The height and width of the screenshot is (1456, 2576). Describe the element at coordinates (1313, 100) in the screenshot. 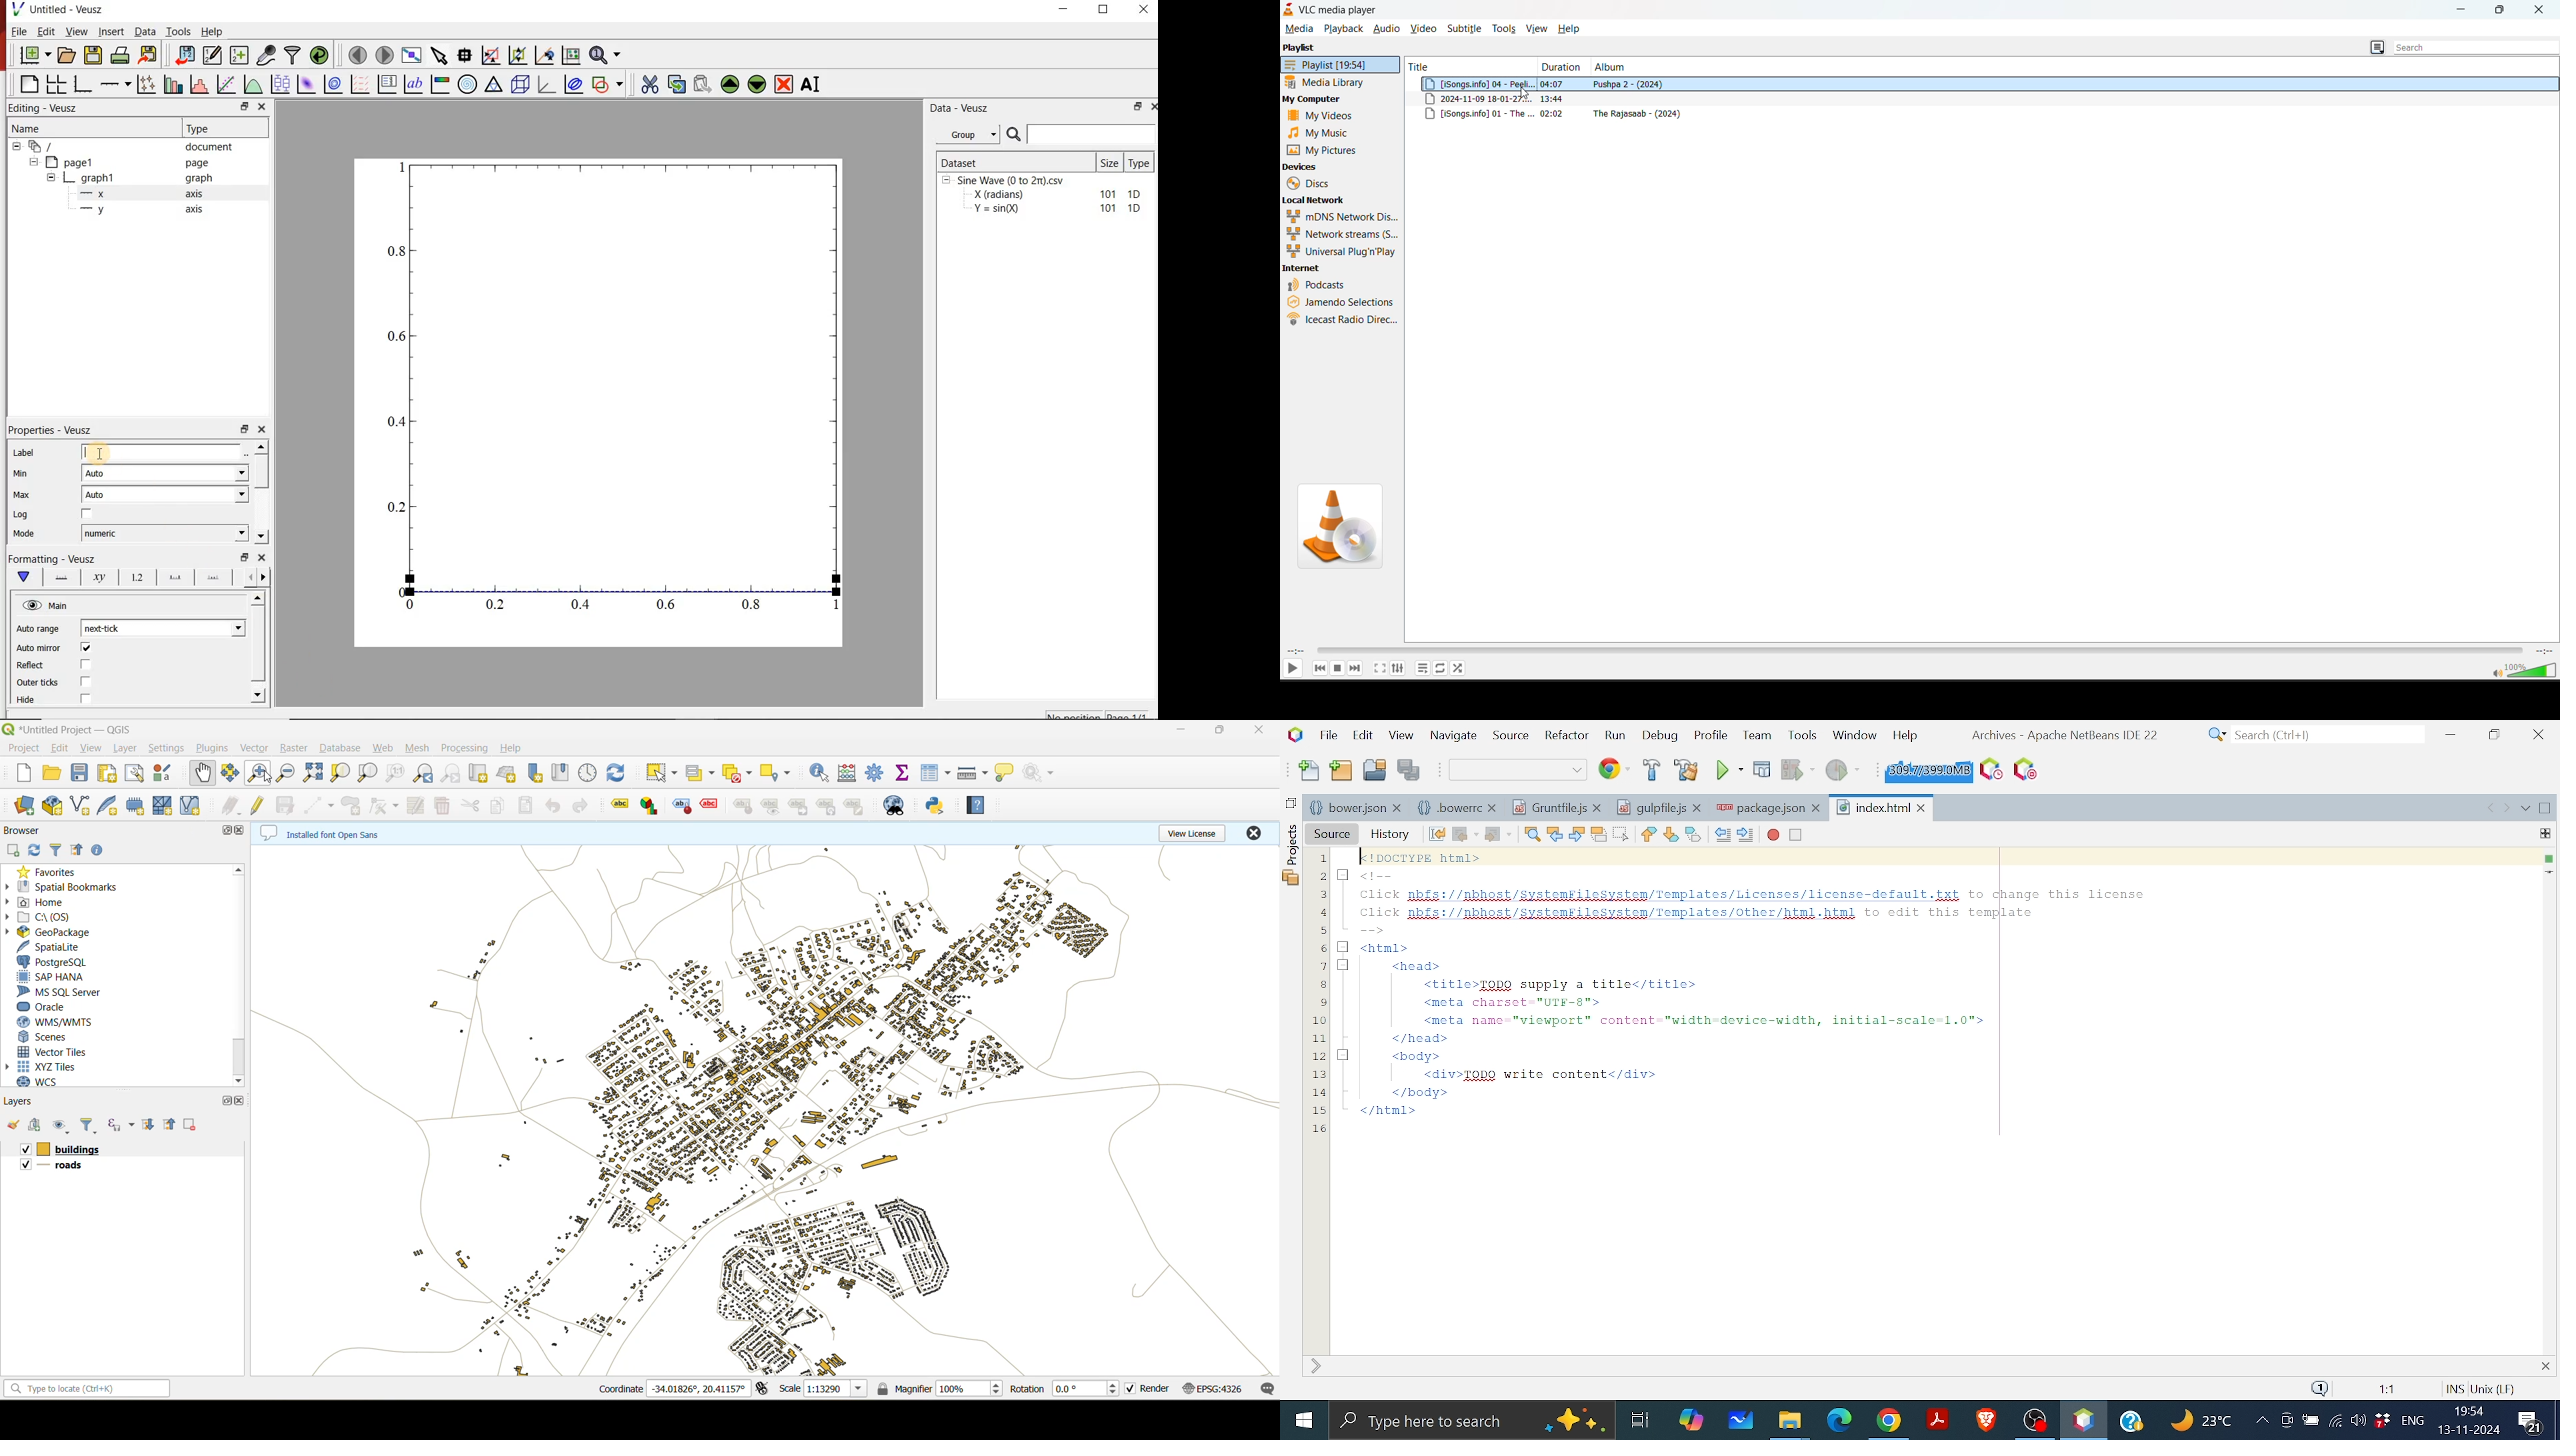

I see `my computer` at that location.